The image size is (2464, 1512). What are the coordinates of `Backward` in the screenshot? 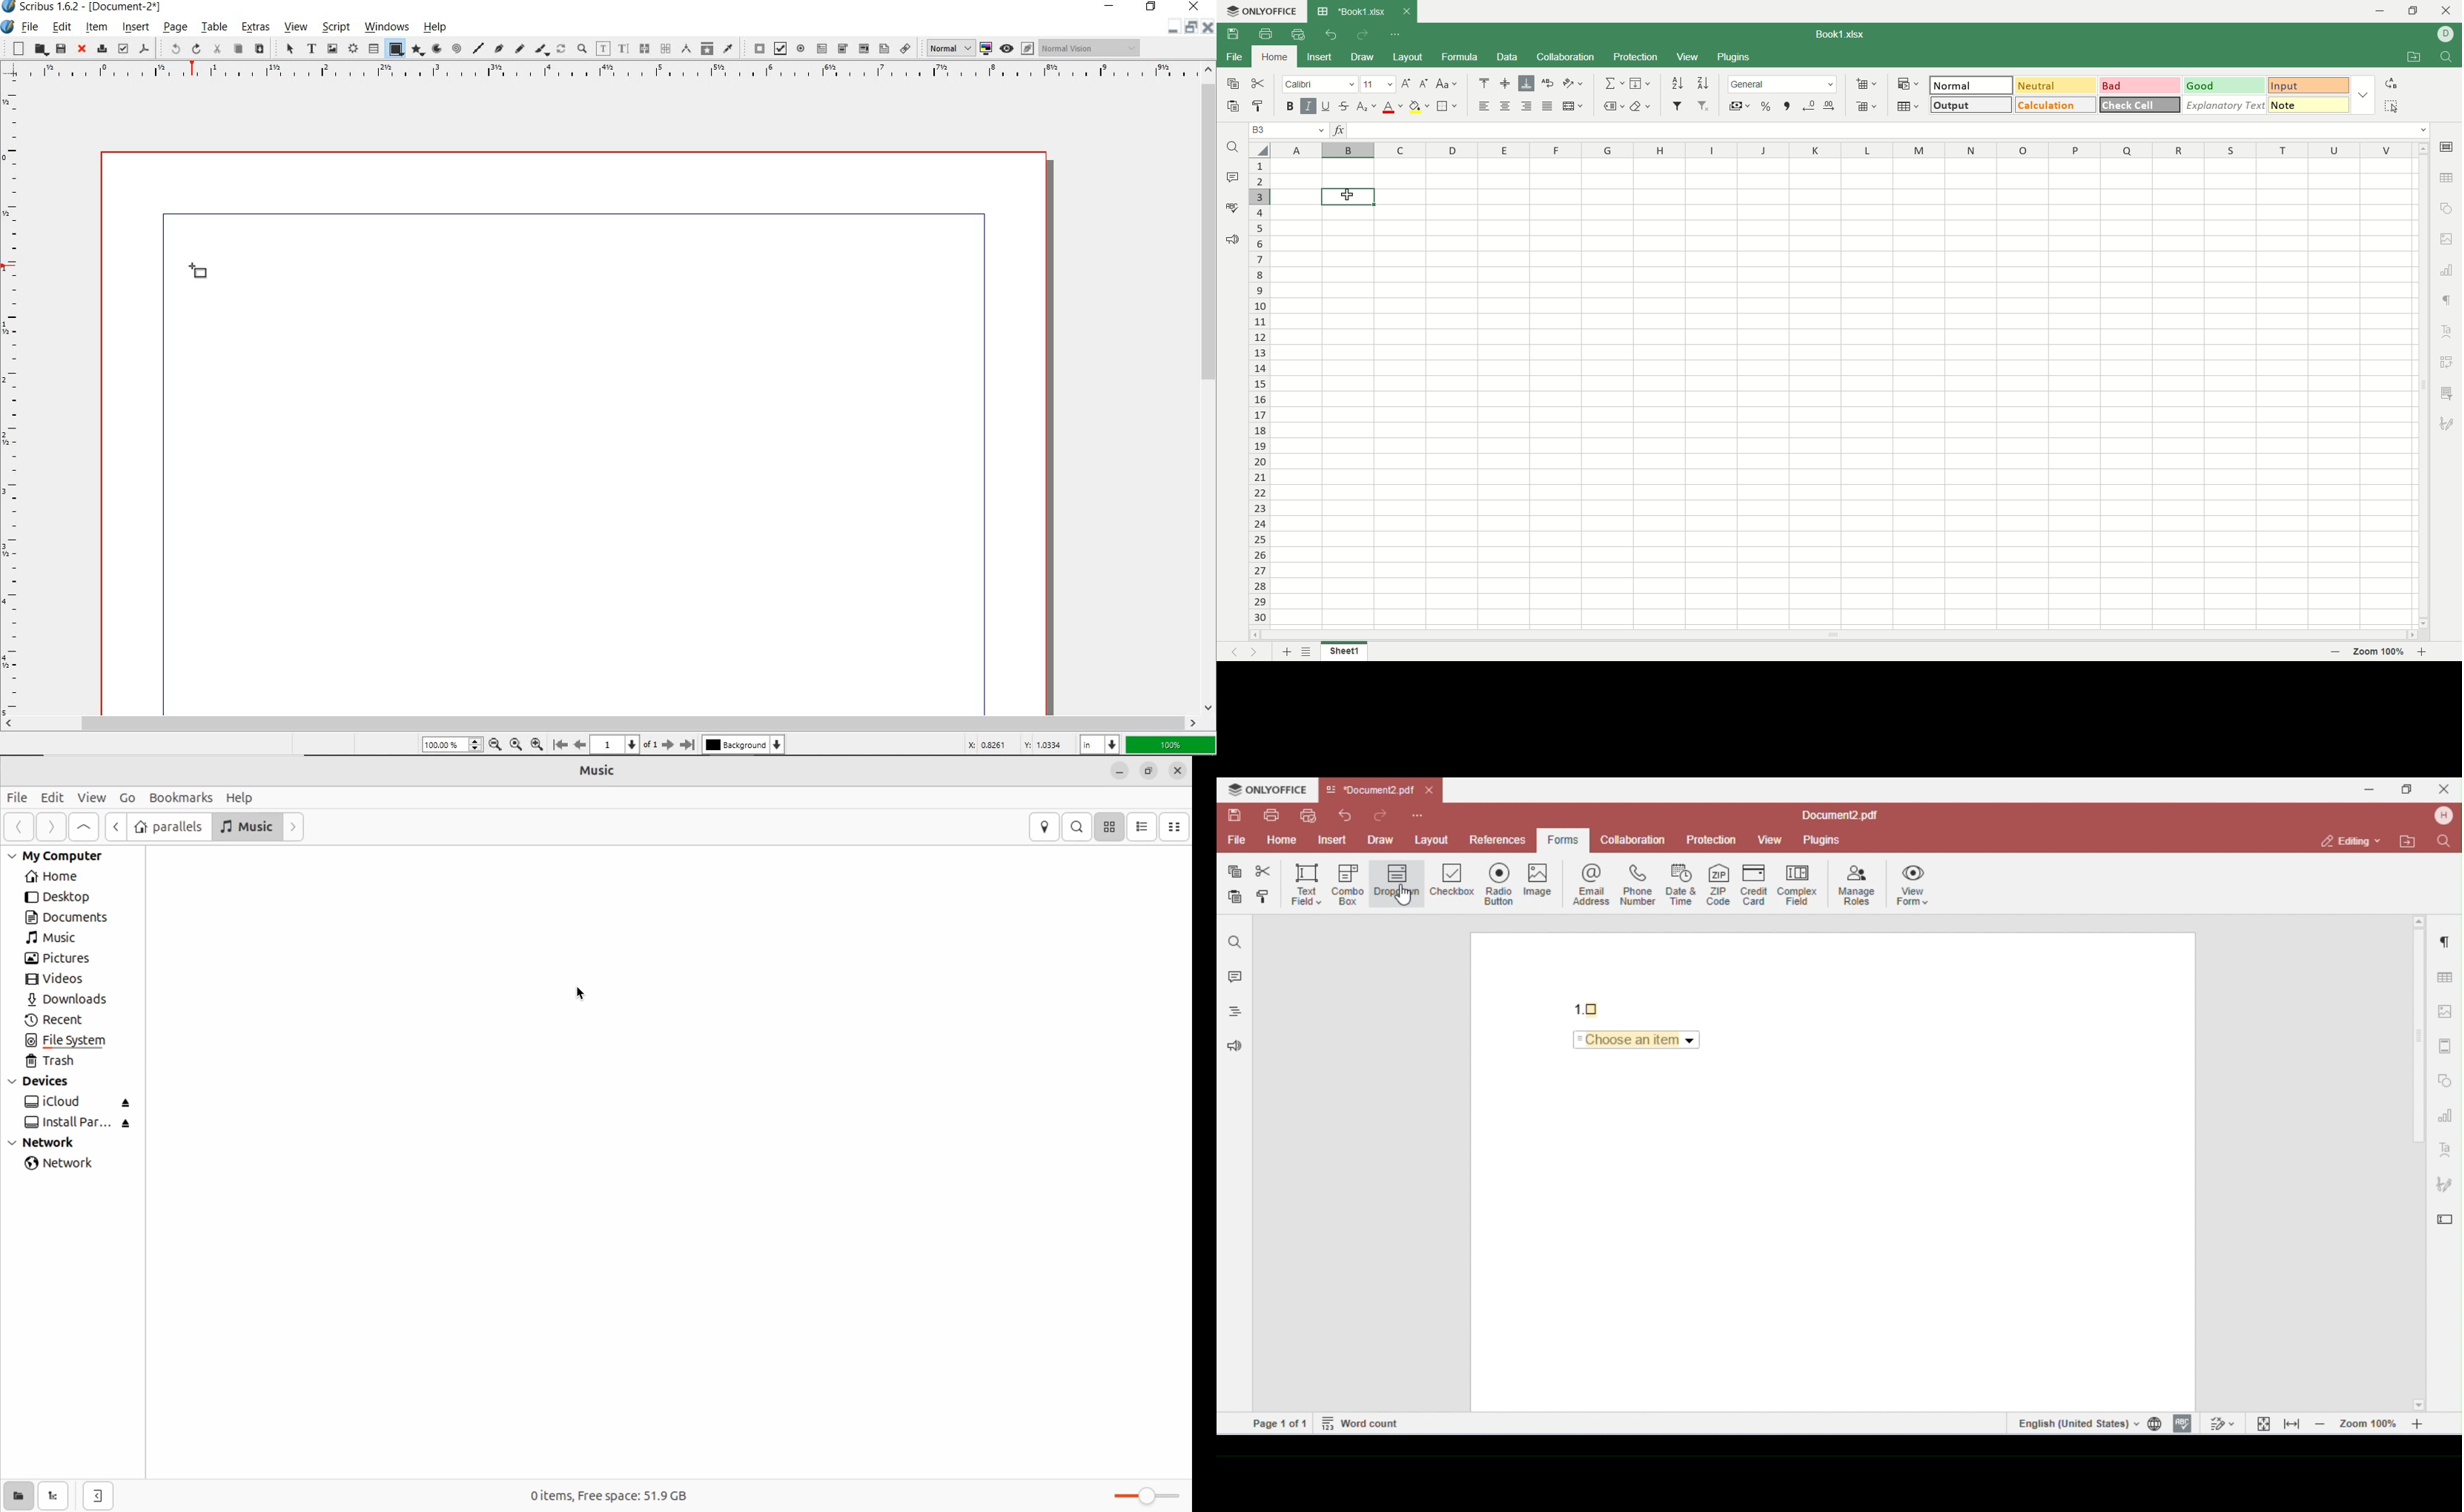 It's located at (114, 826).